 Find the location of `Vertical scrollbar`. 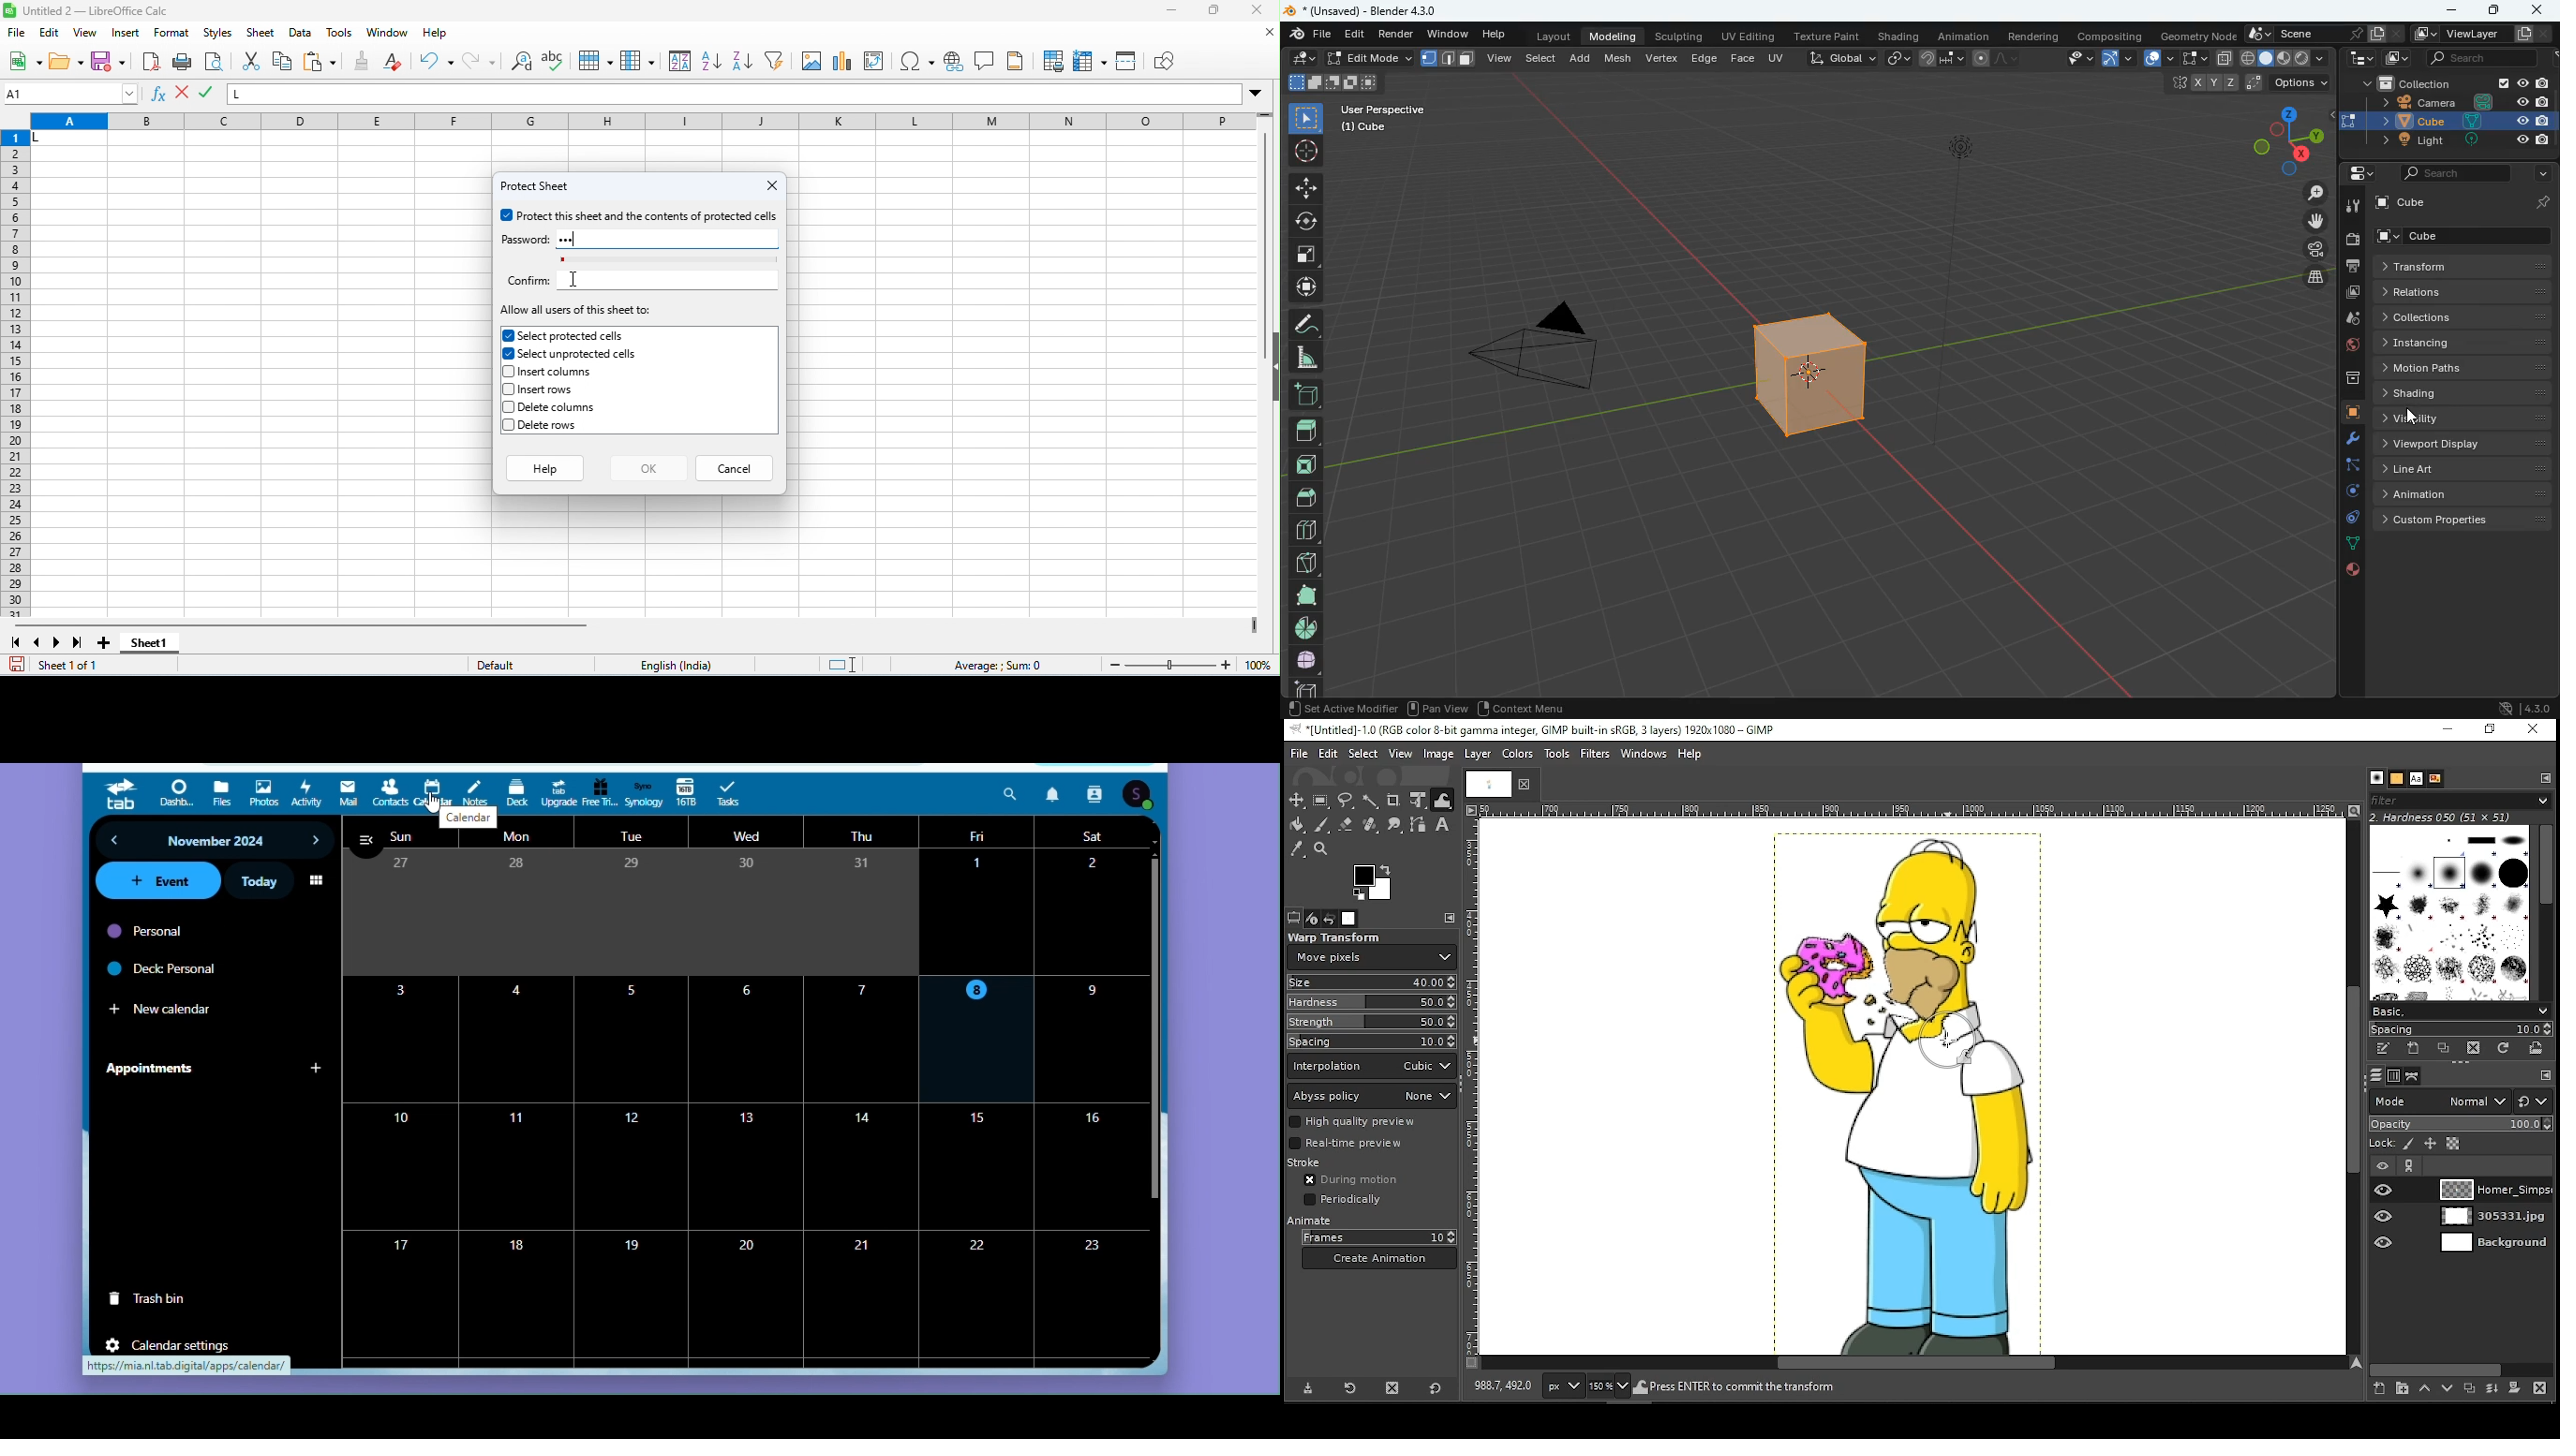

Vertical scrollbar is located at coordinates (1151, 1030).